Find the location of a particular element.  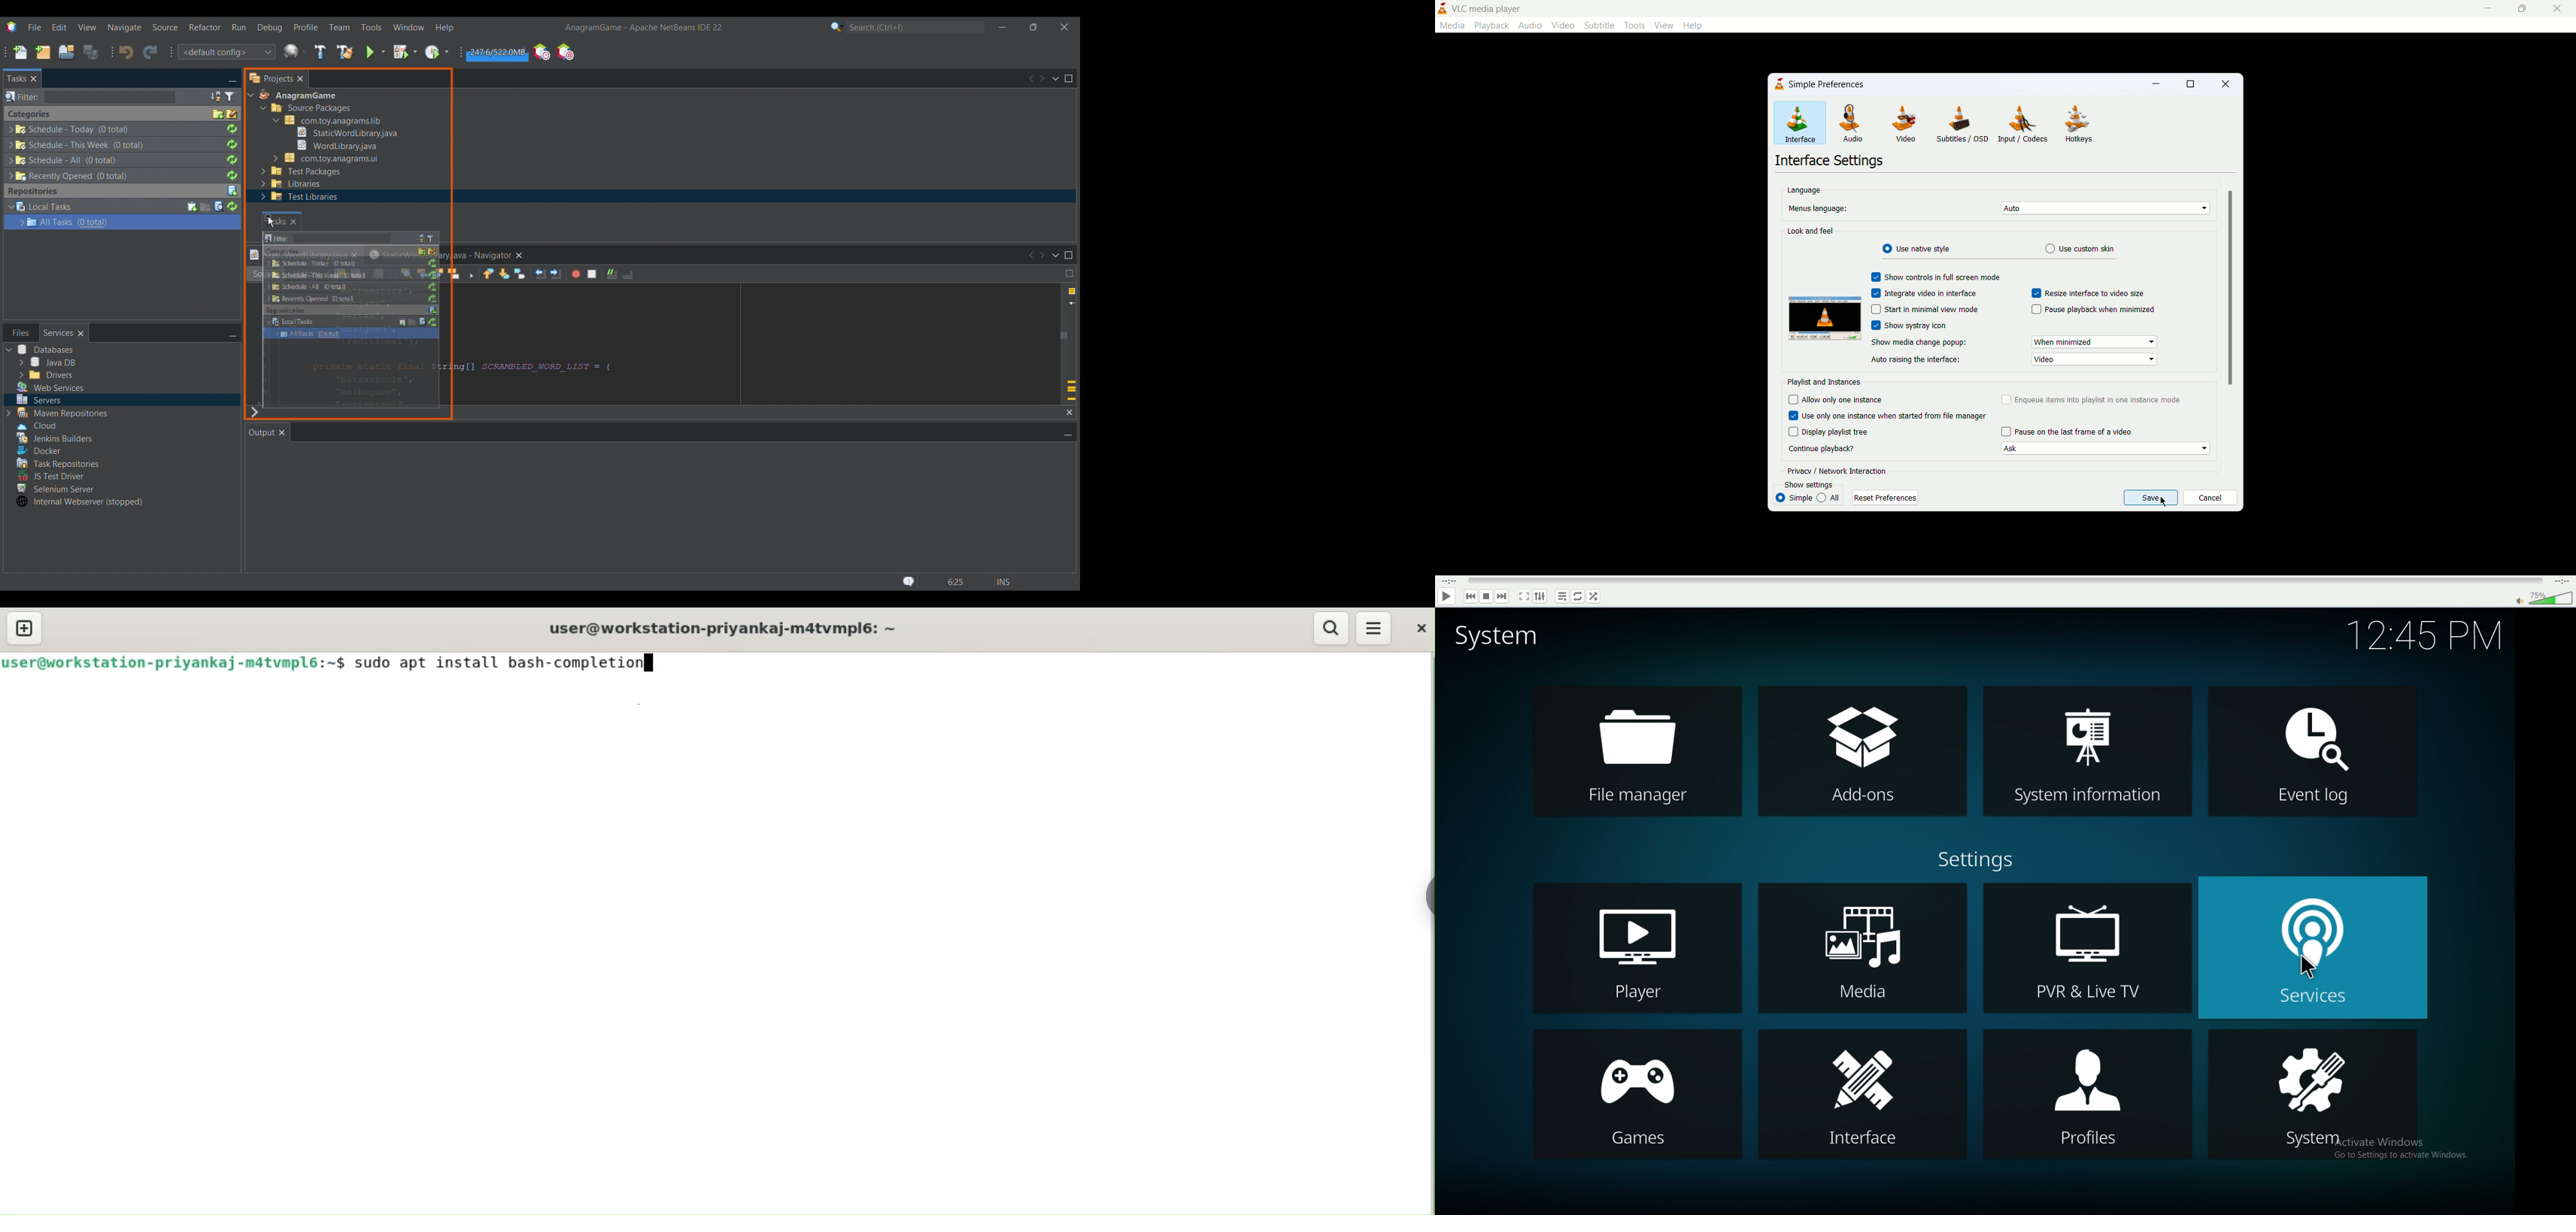

Add override annotation is located at coordinates (1071, 391).